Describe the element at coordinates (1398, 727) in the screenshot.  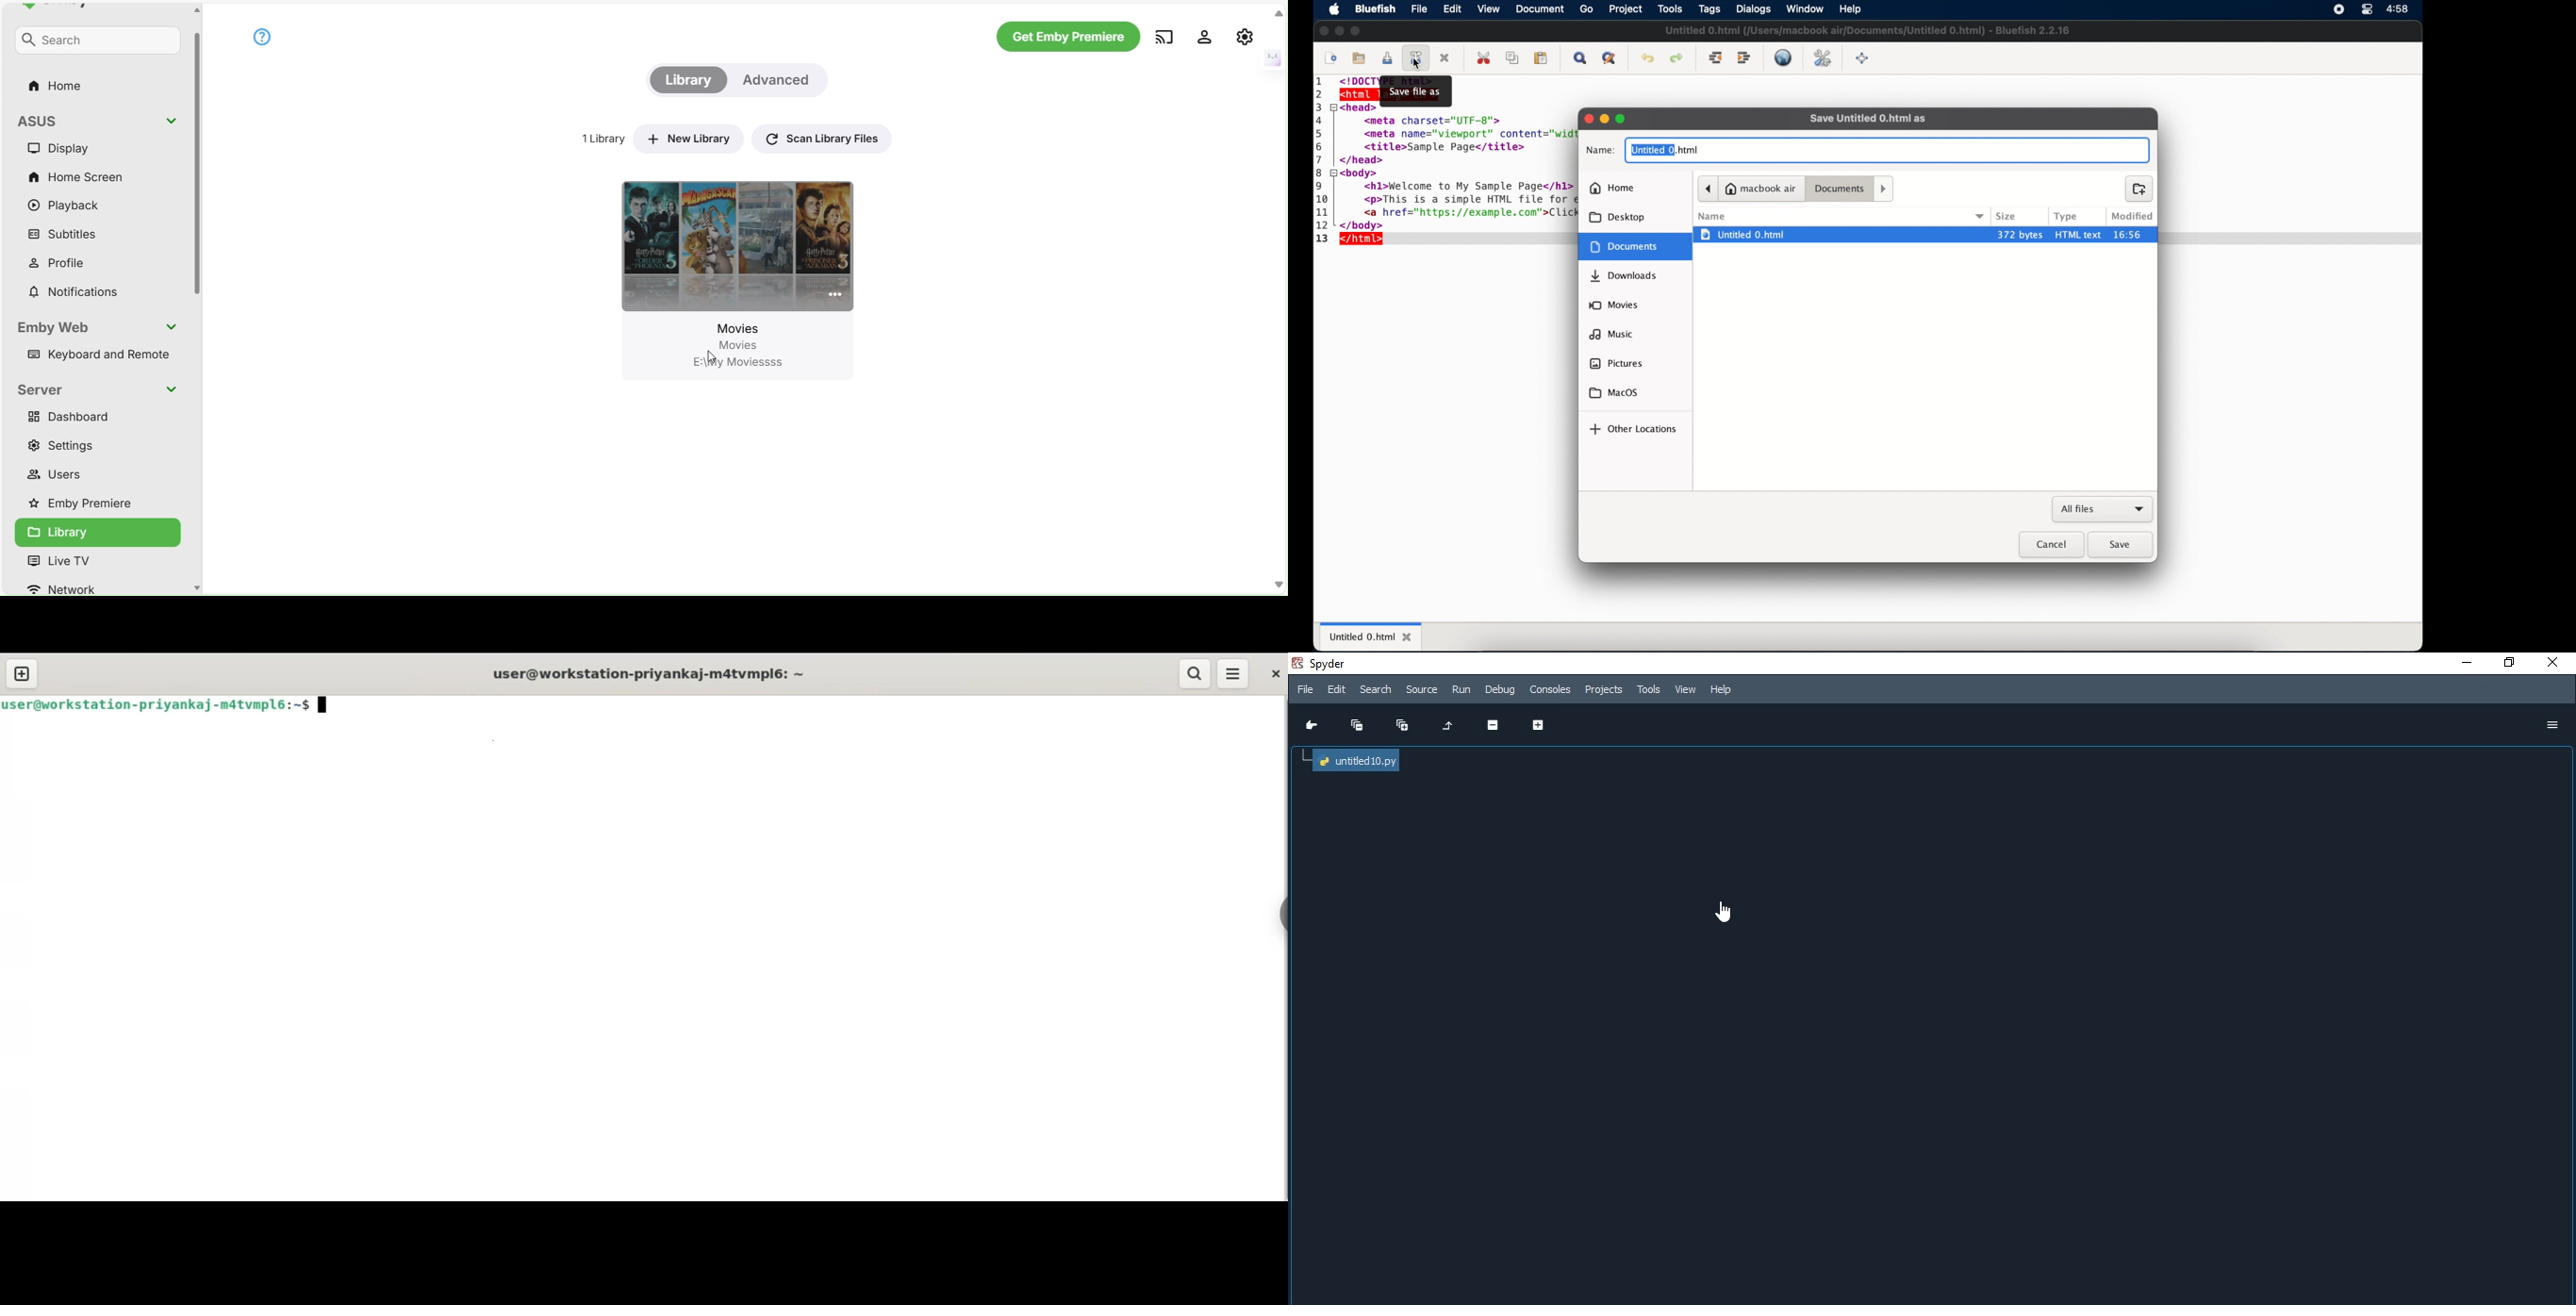
I see `Expand all` at that location.